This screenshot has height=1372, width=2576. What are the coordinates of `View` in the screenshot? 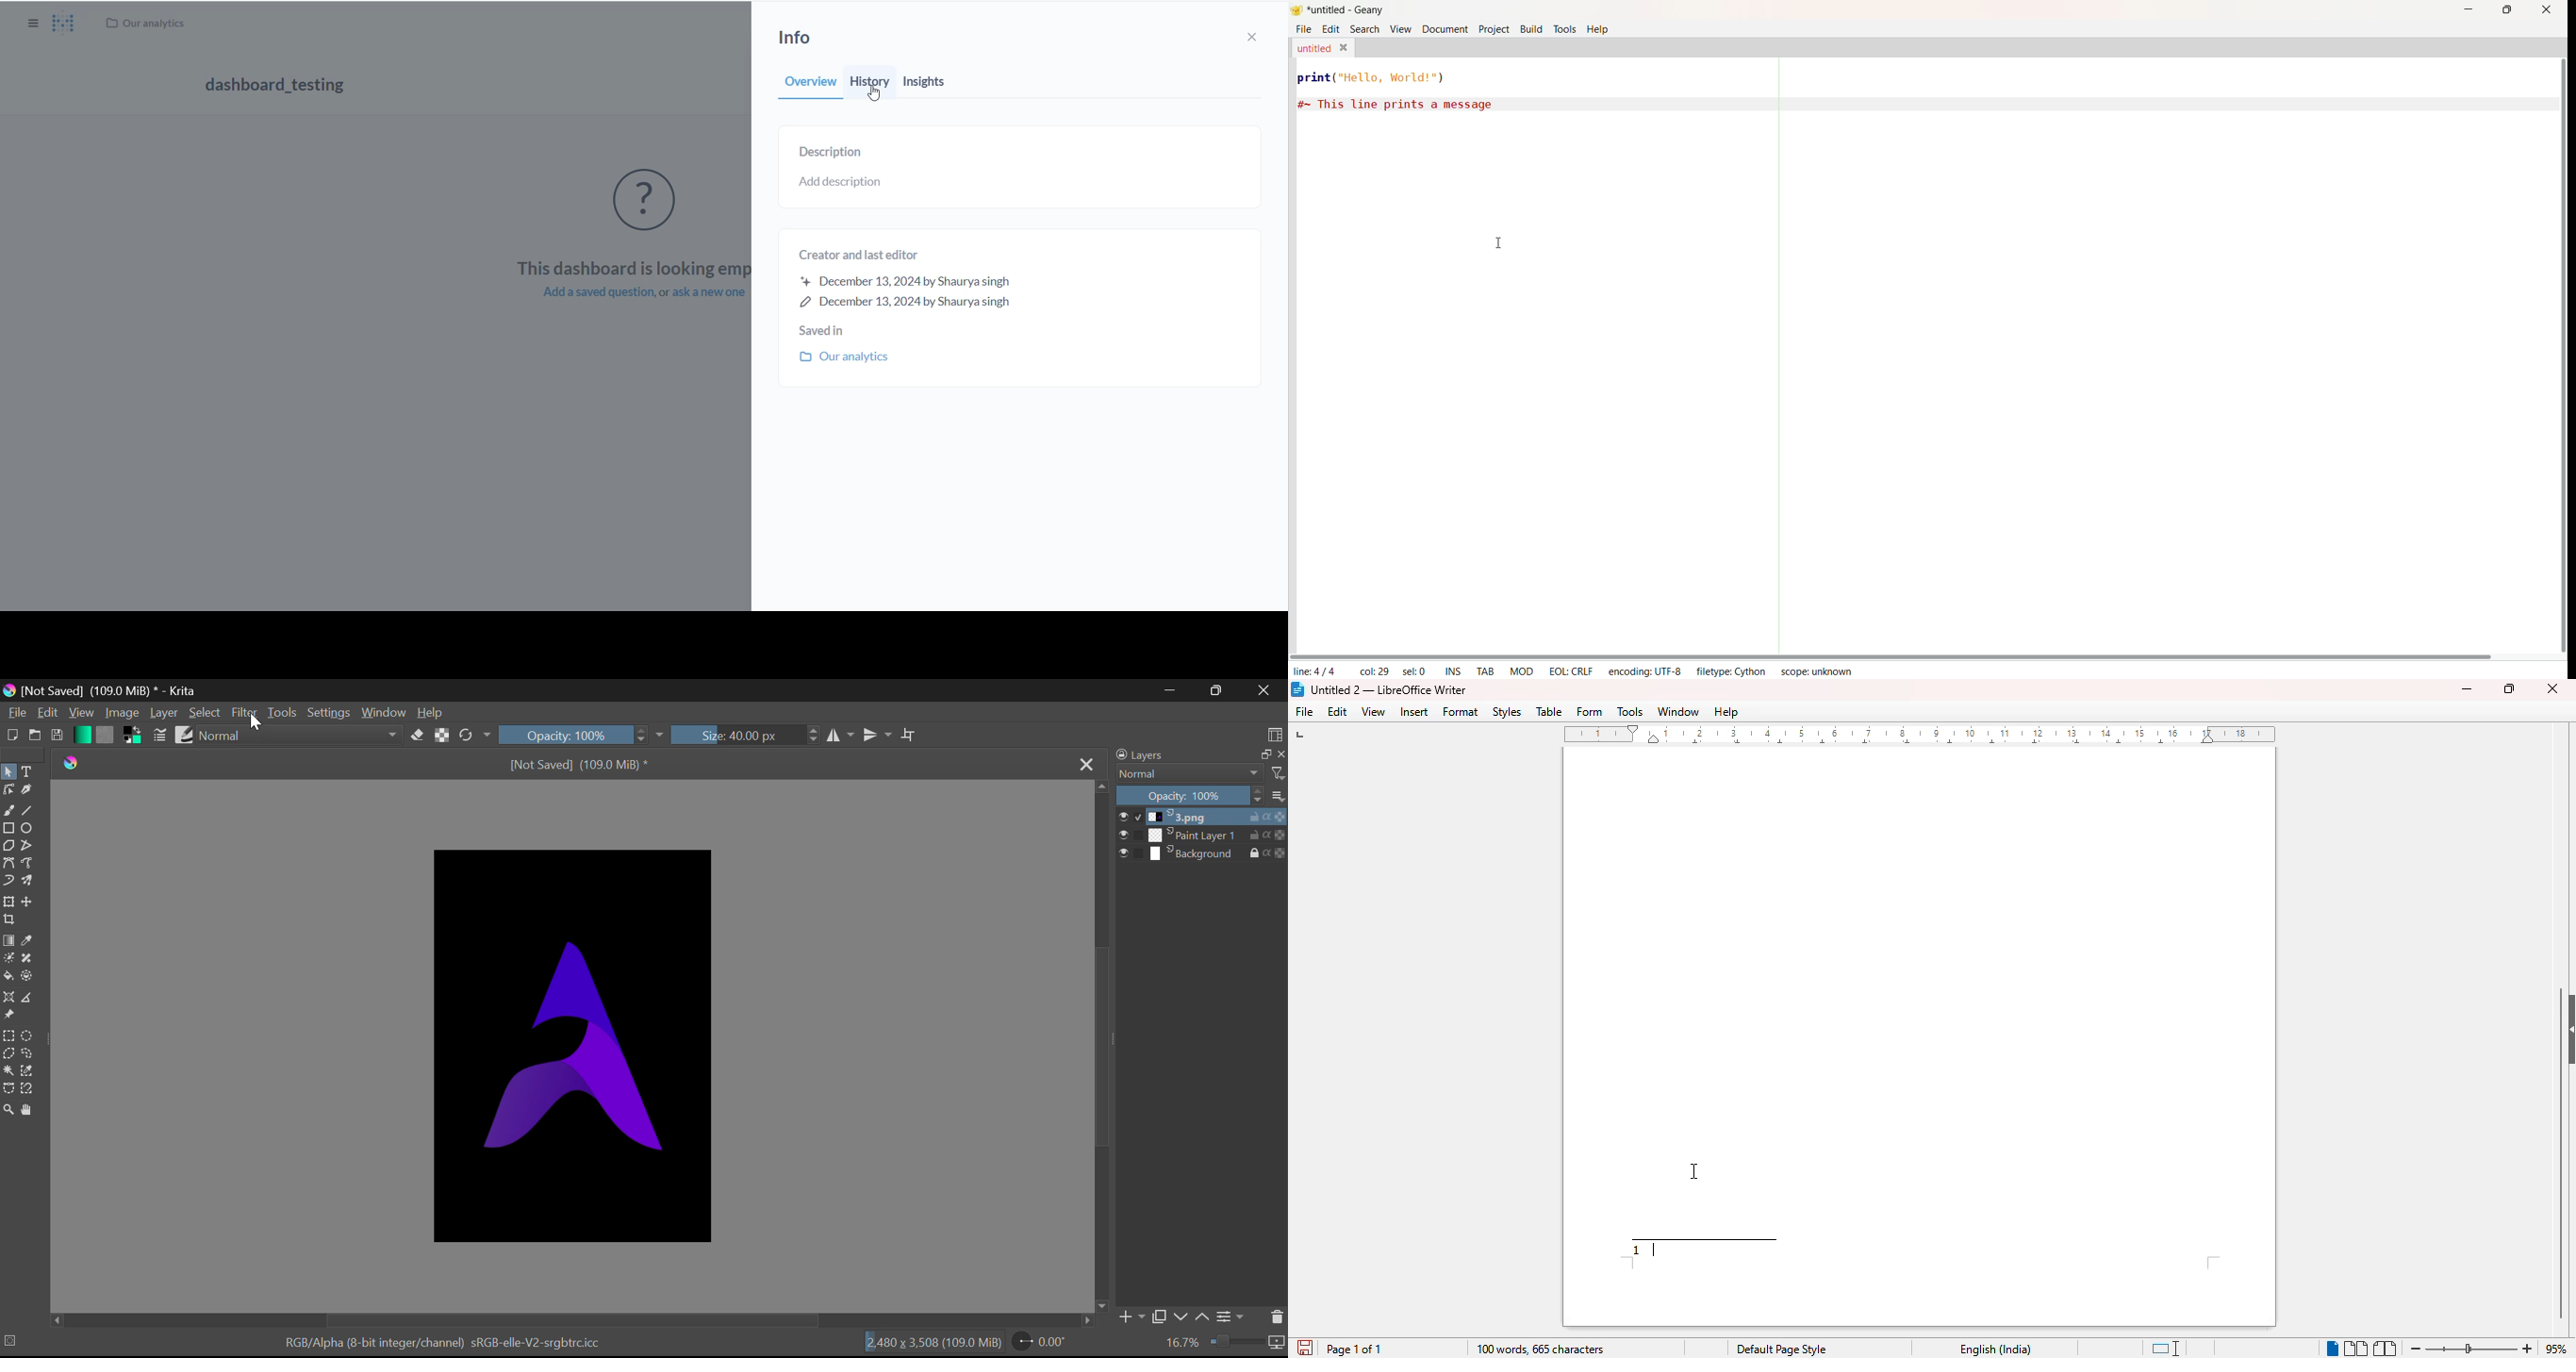 It's located at (80, 713).